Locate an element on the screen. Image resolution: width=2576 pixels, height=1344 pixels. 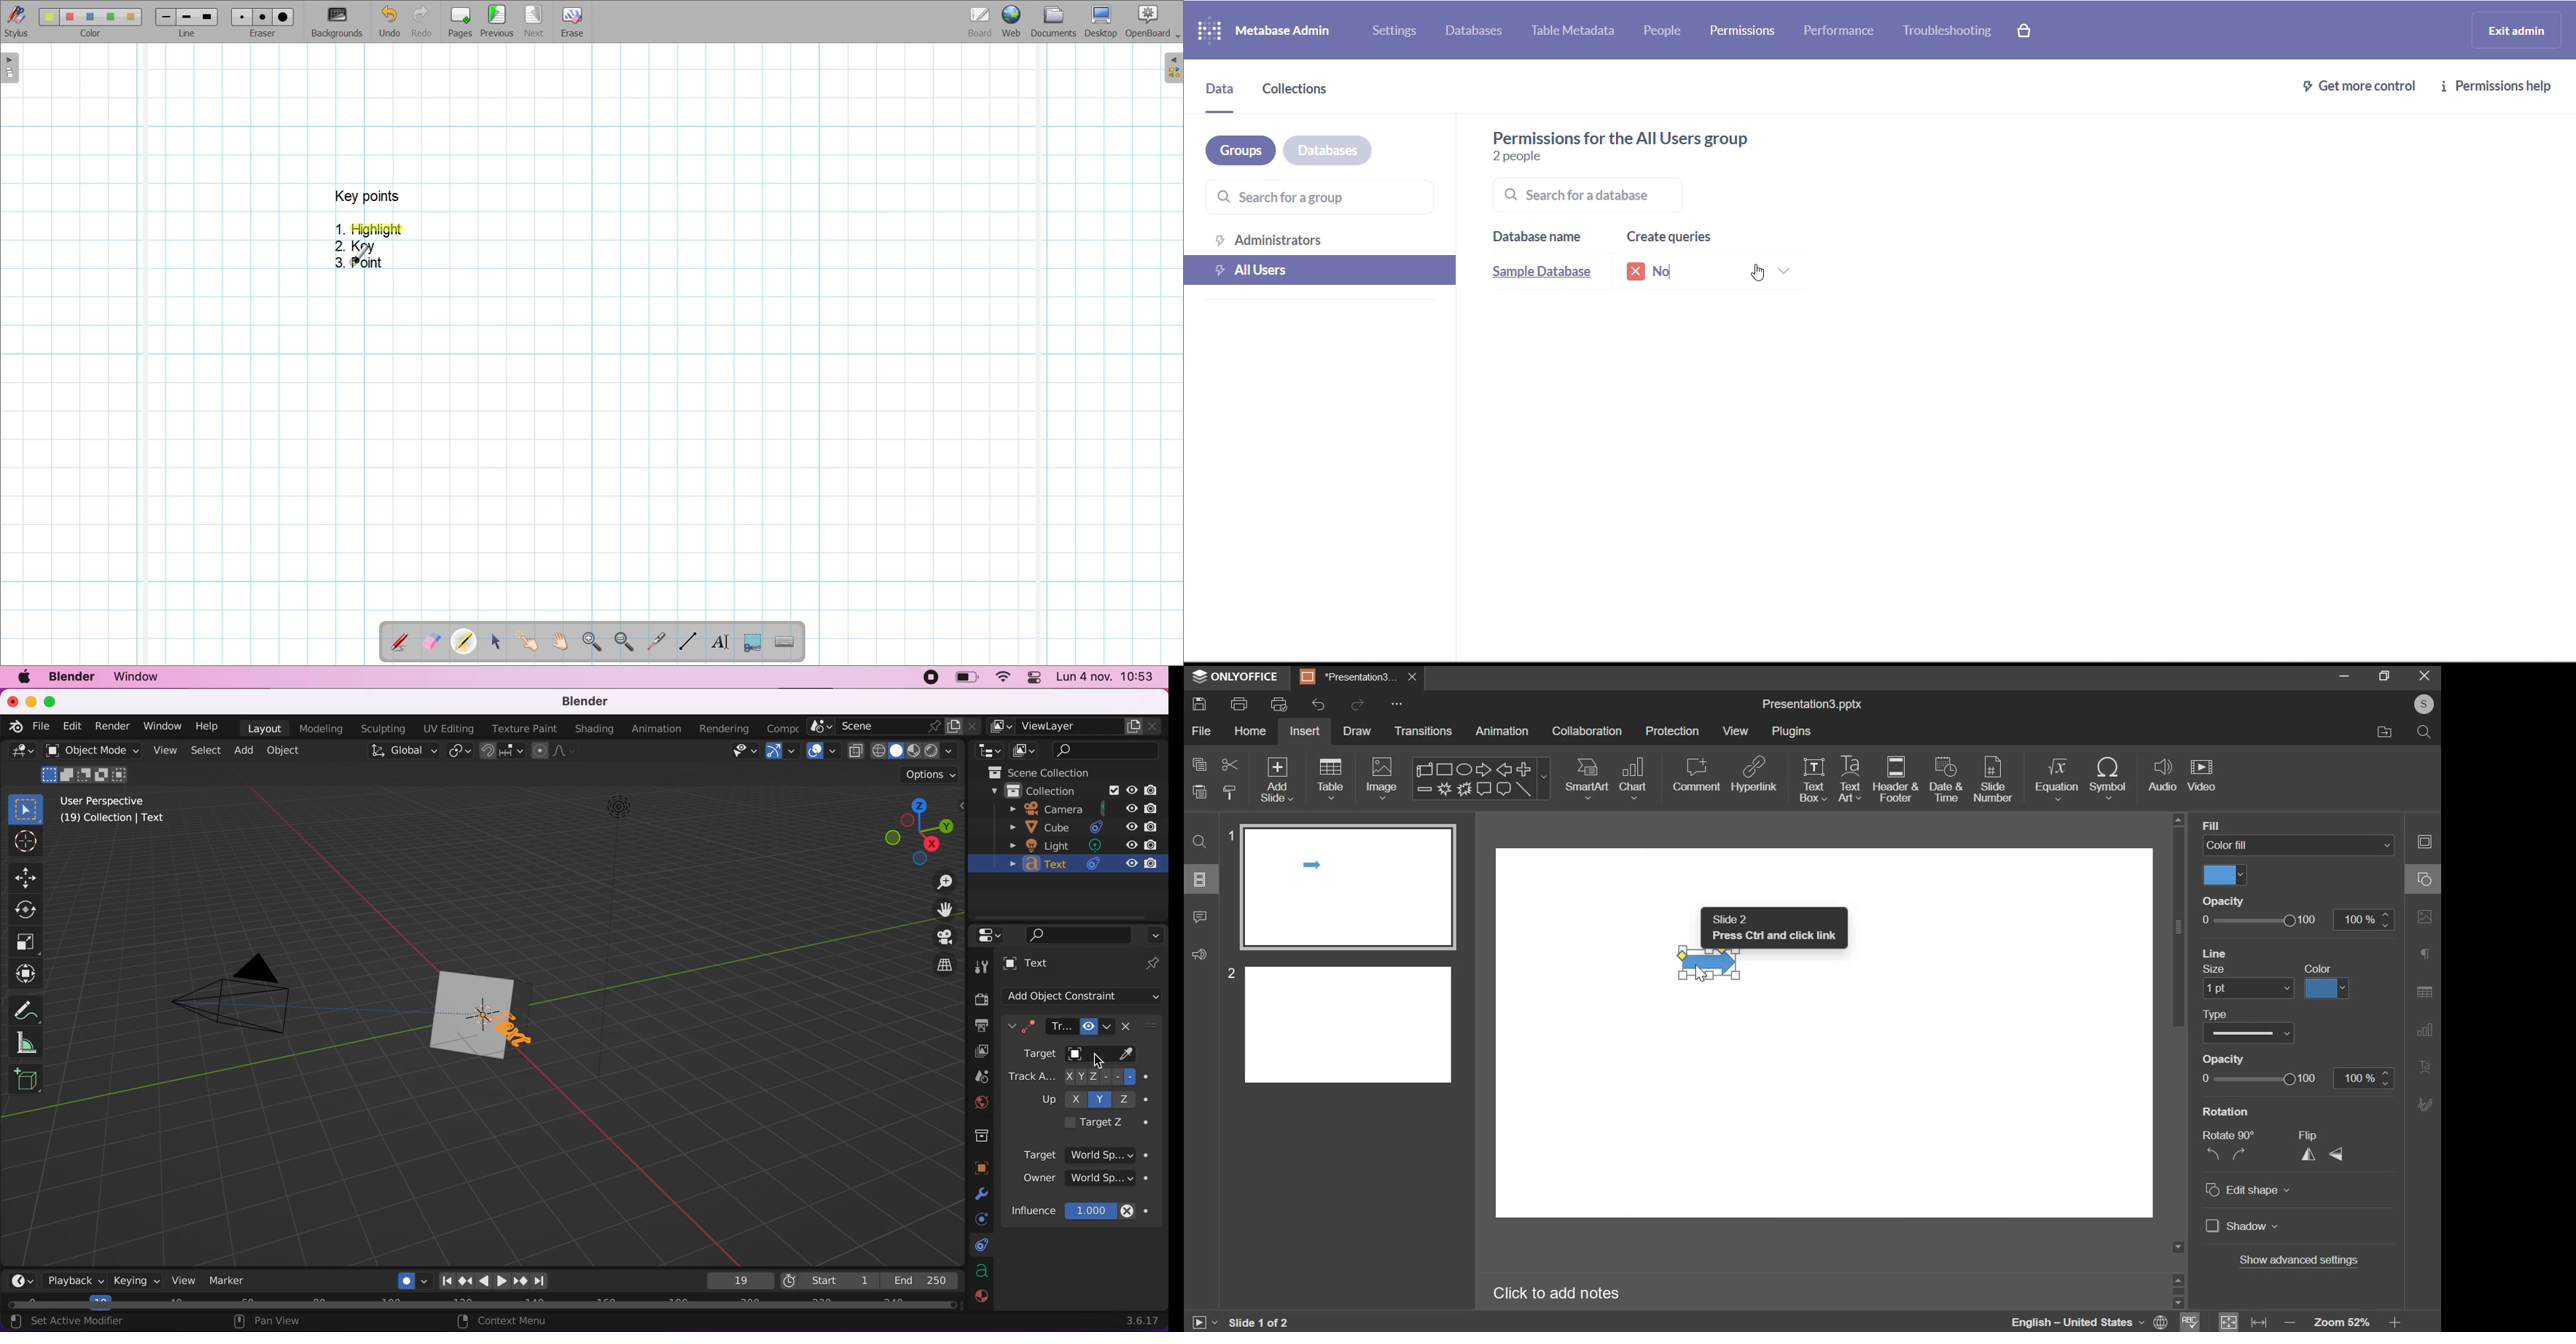
set size is located at coordinates (2248, 989).